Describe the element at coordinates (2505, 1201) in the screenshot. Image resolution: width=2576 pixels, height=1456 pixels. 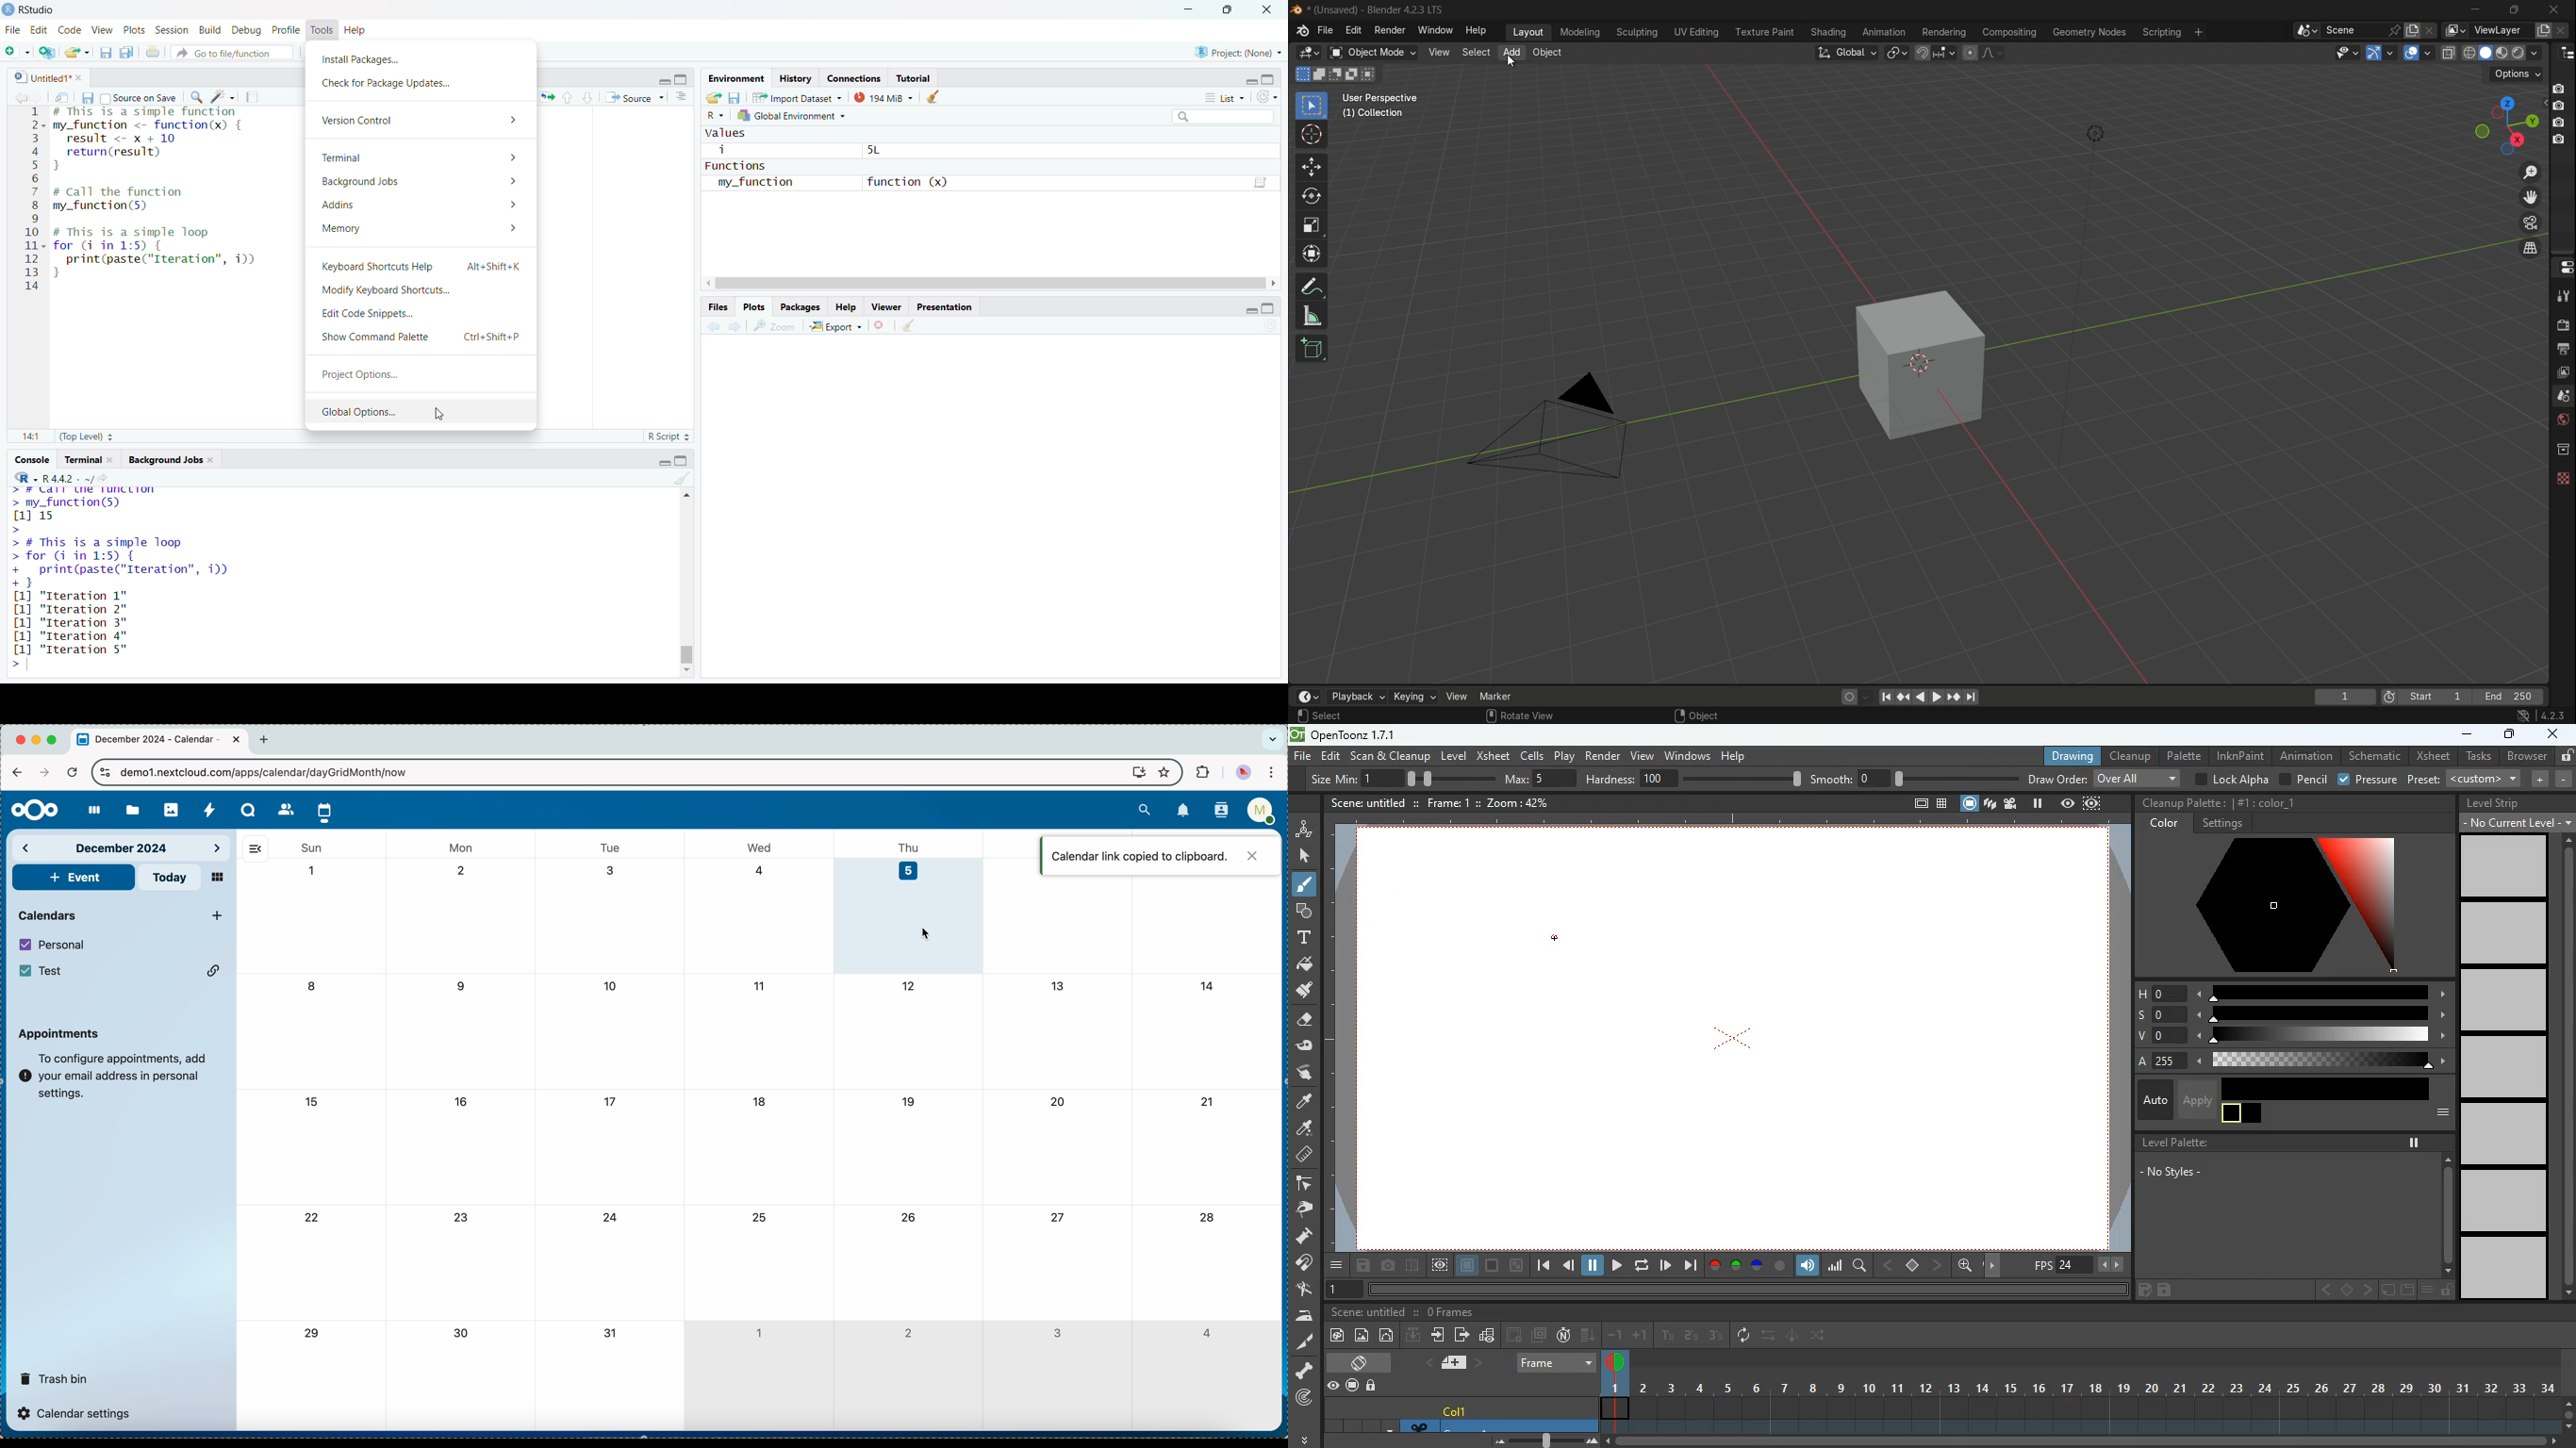
I see `level` at that location.